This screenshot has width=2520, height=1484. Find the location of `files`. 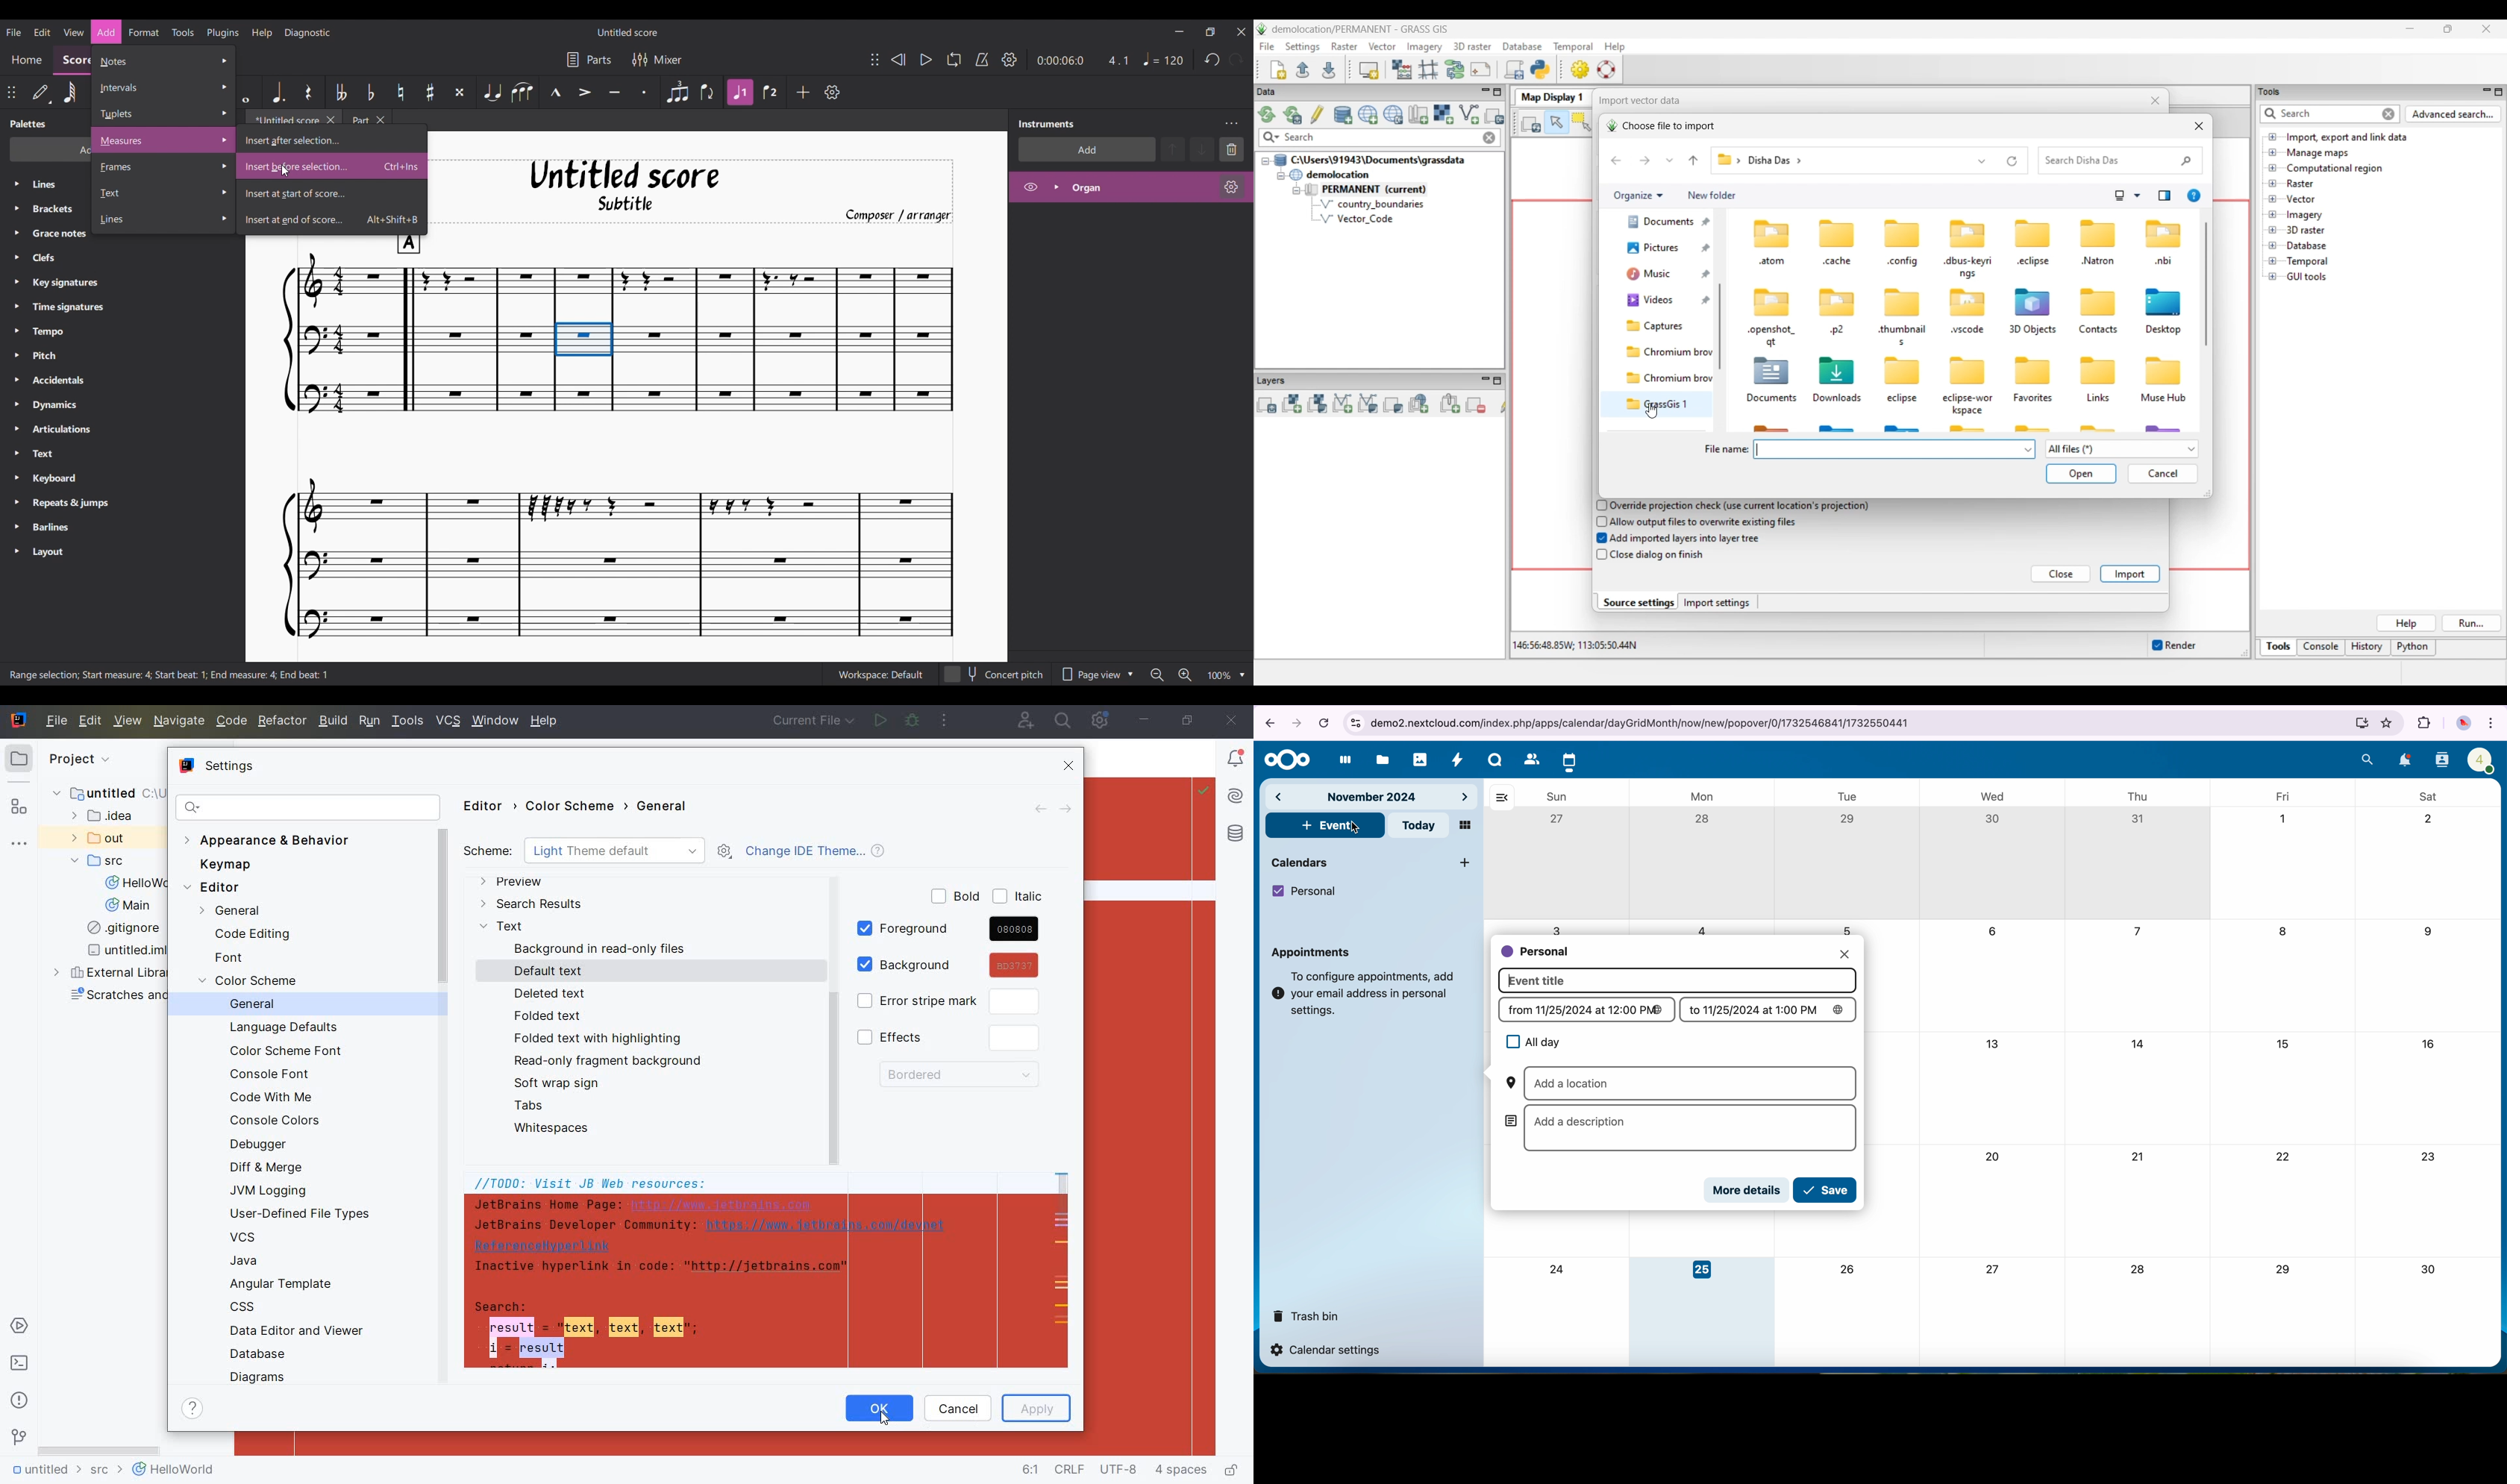

files is located at coordinates (1380, 760).